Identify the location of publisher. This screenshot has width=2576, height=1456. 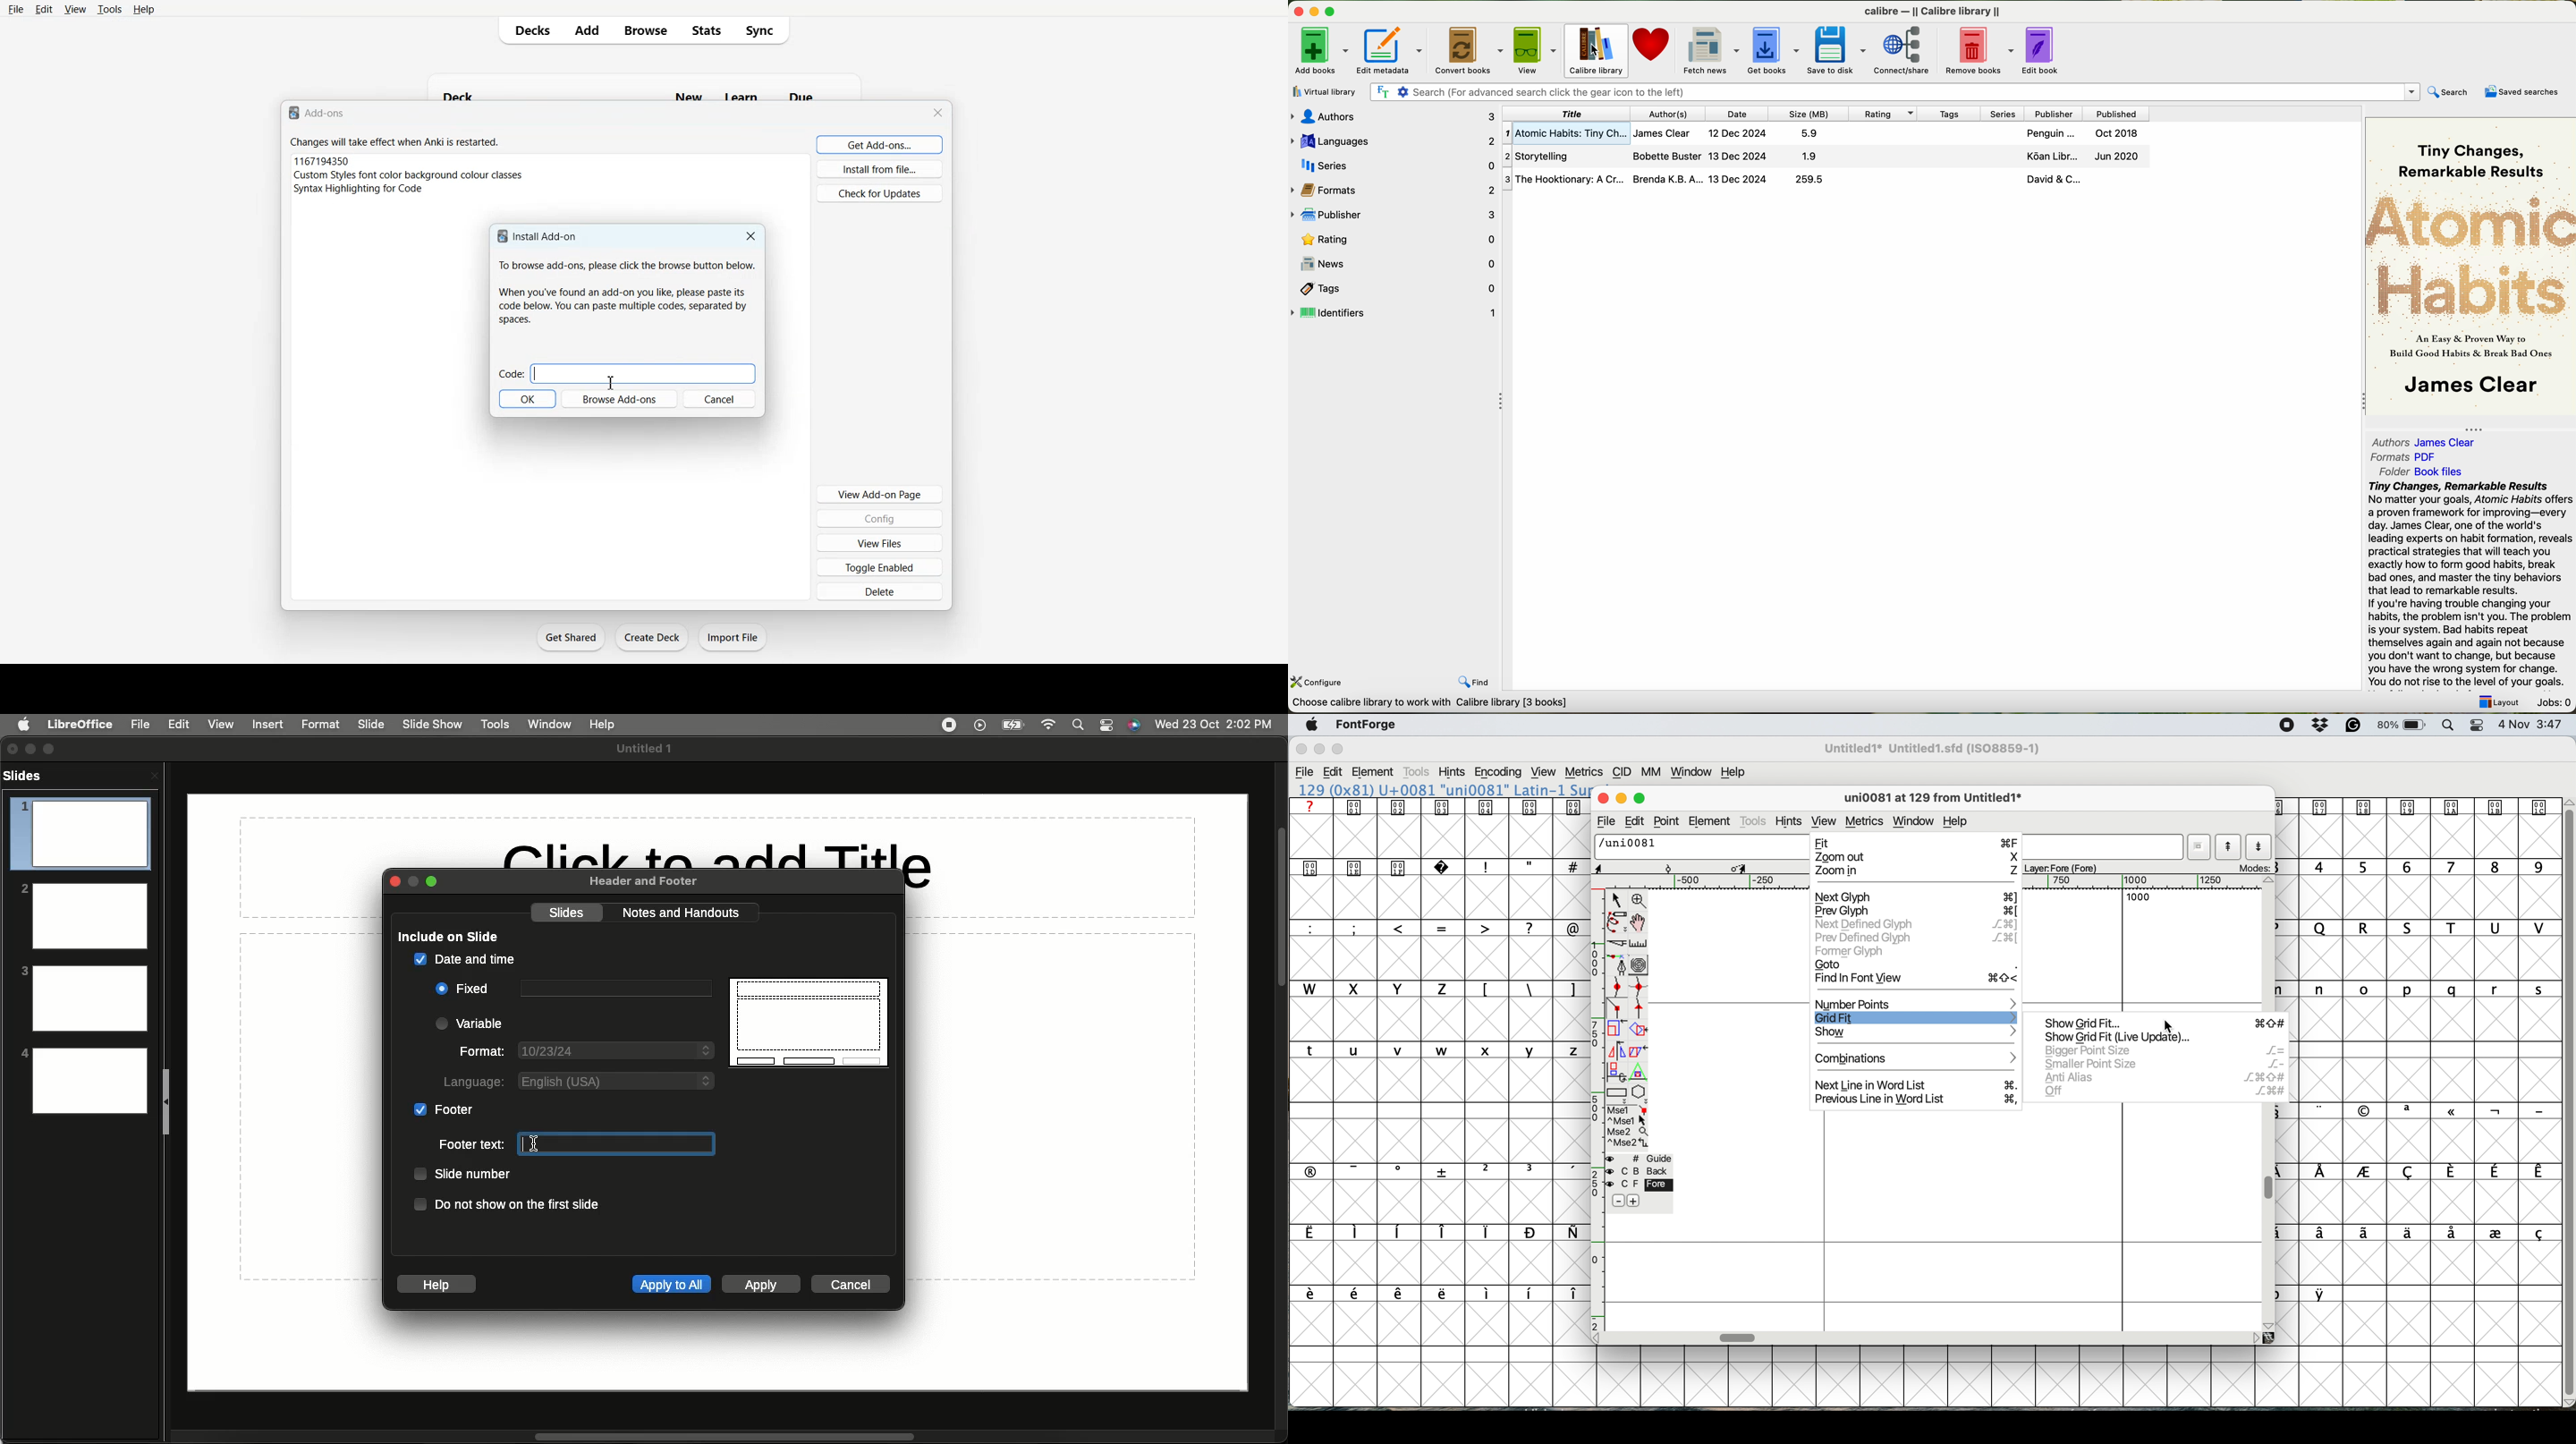
(1396, 215).